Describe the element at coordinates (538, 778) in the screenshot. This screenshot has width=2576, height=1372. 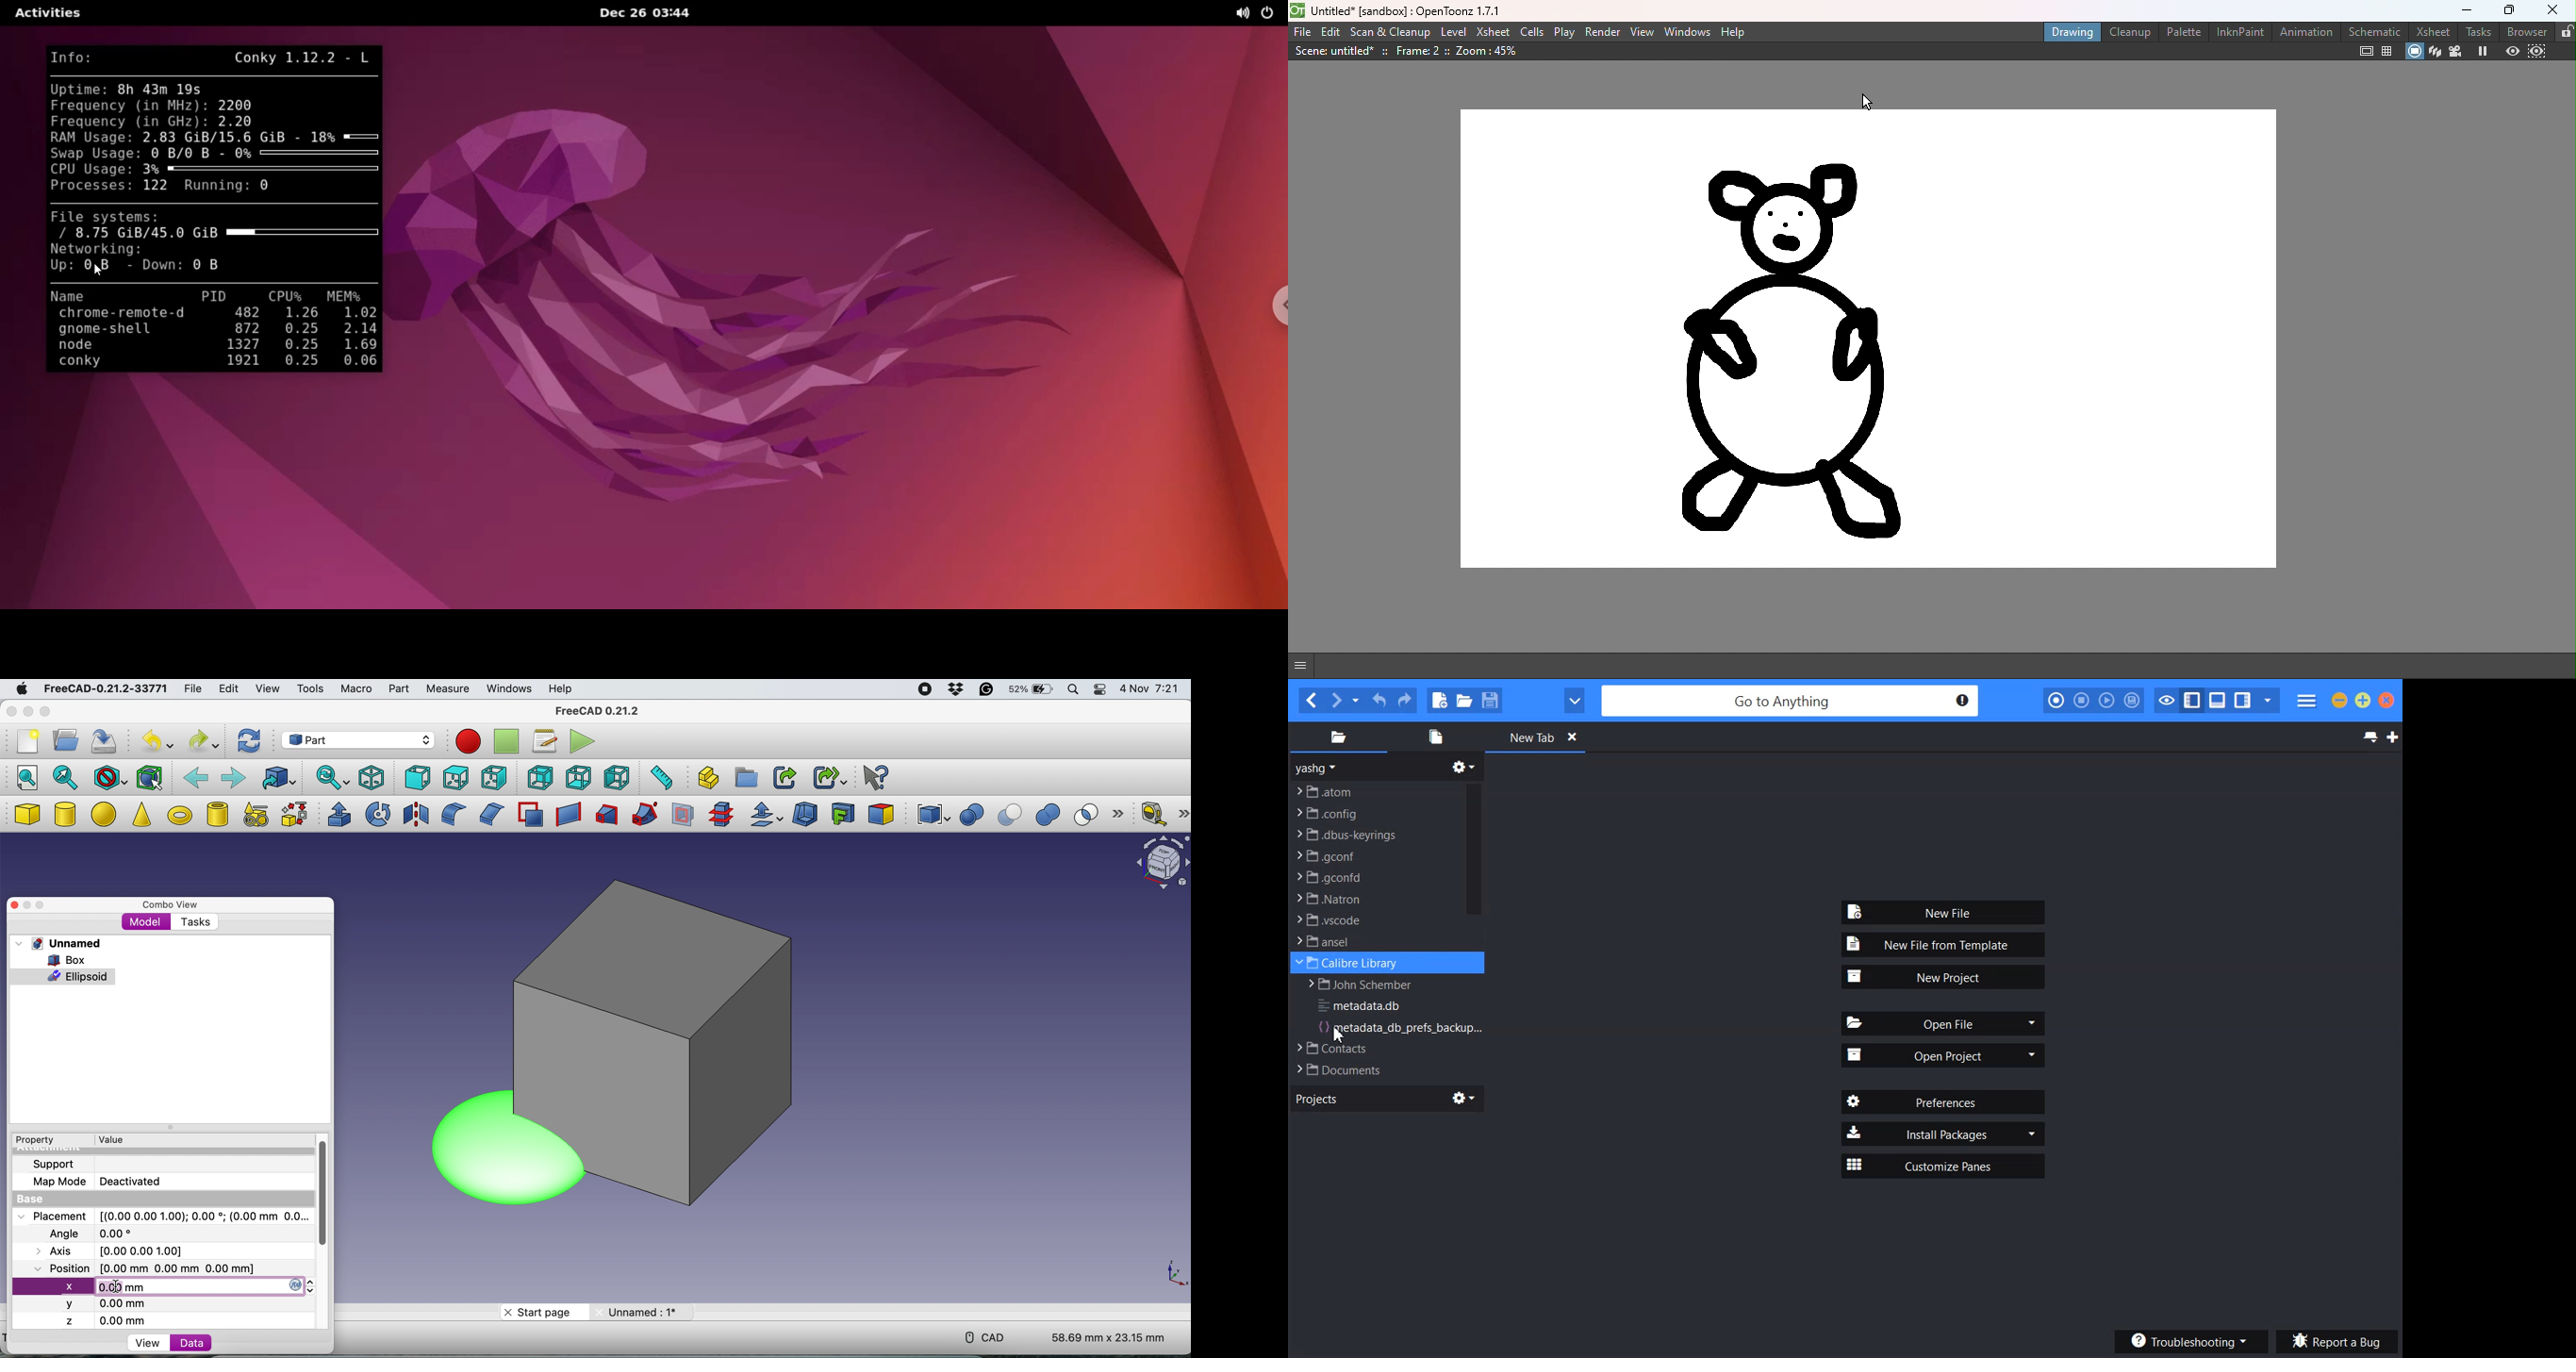
I see `rear` at that location.